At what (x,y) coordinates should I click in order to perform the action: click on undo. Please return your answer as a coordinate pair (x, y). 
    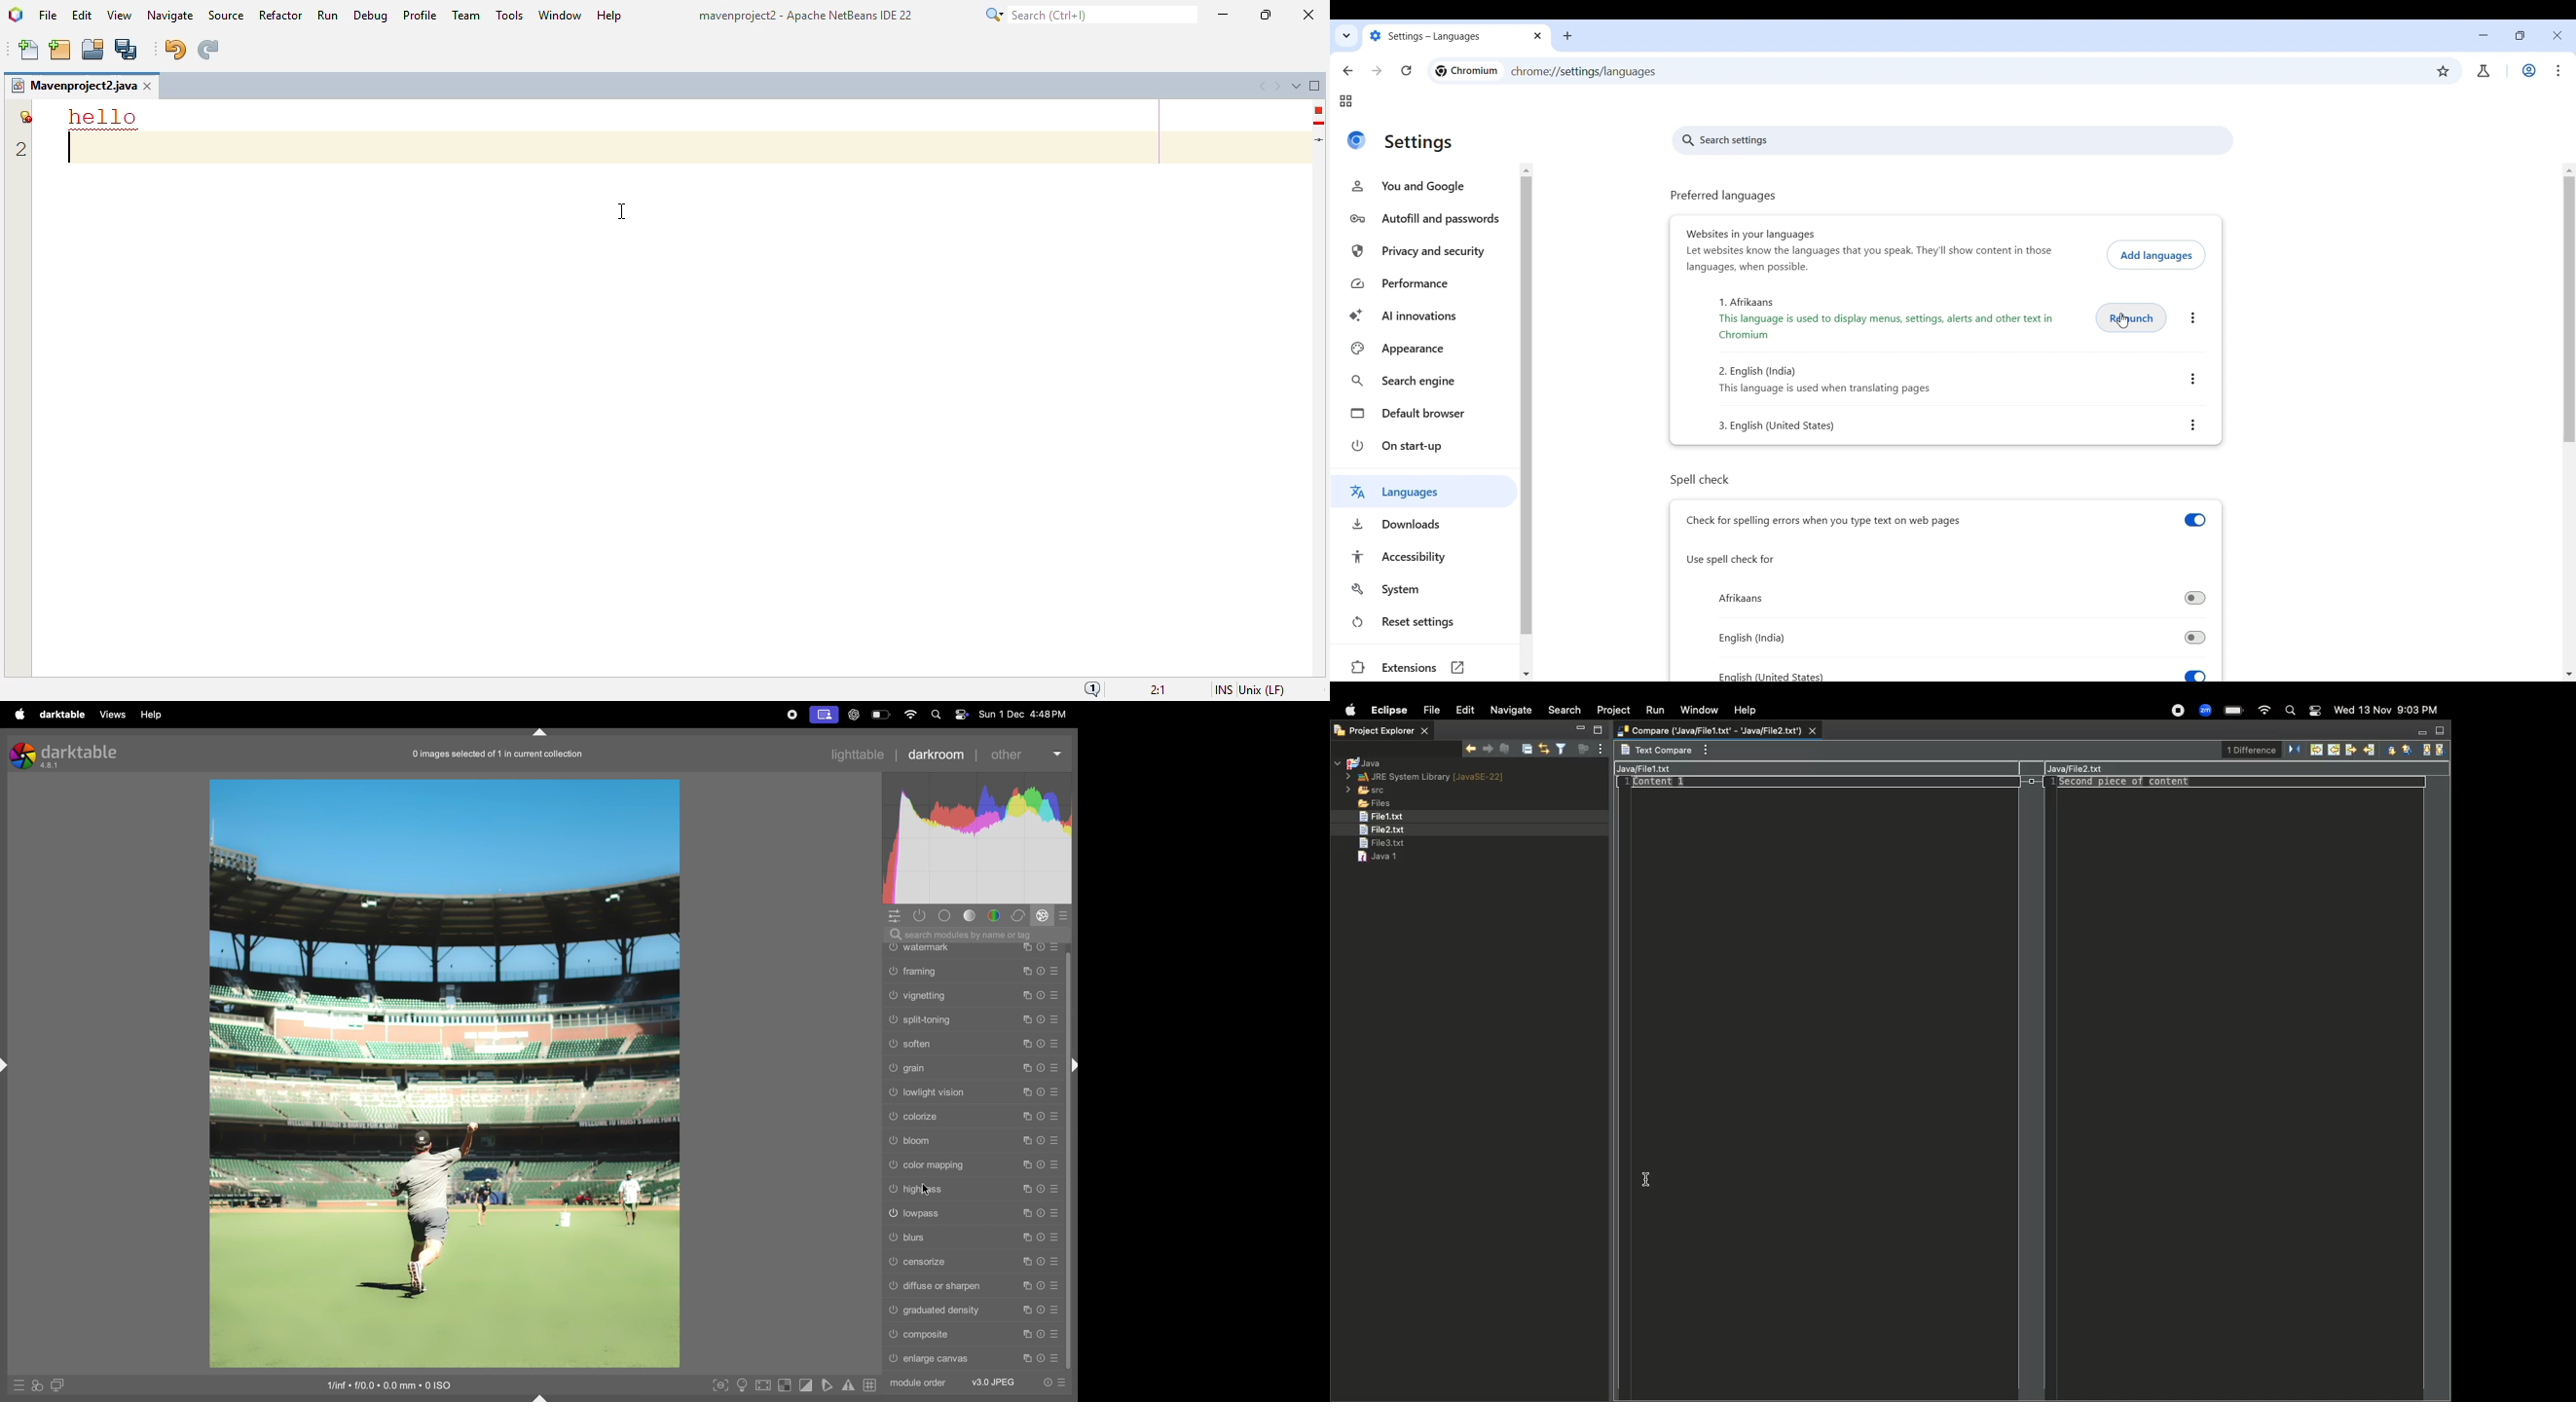
    Looking at the image, I should click on (174, 50).